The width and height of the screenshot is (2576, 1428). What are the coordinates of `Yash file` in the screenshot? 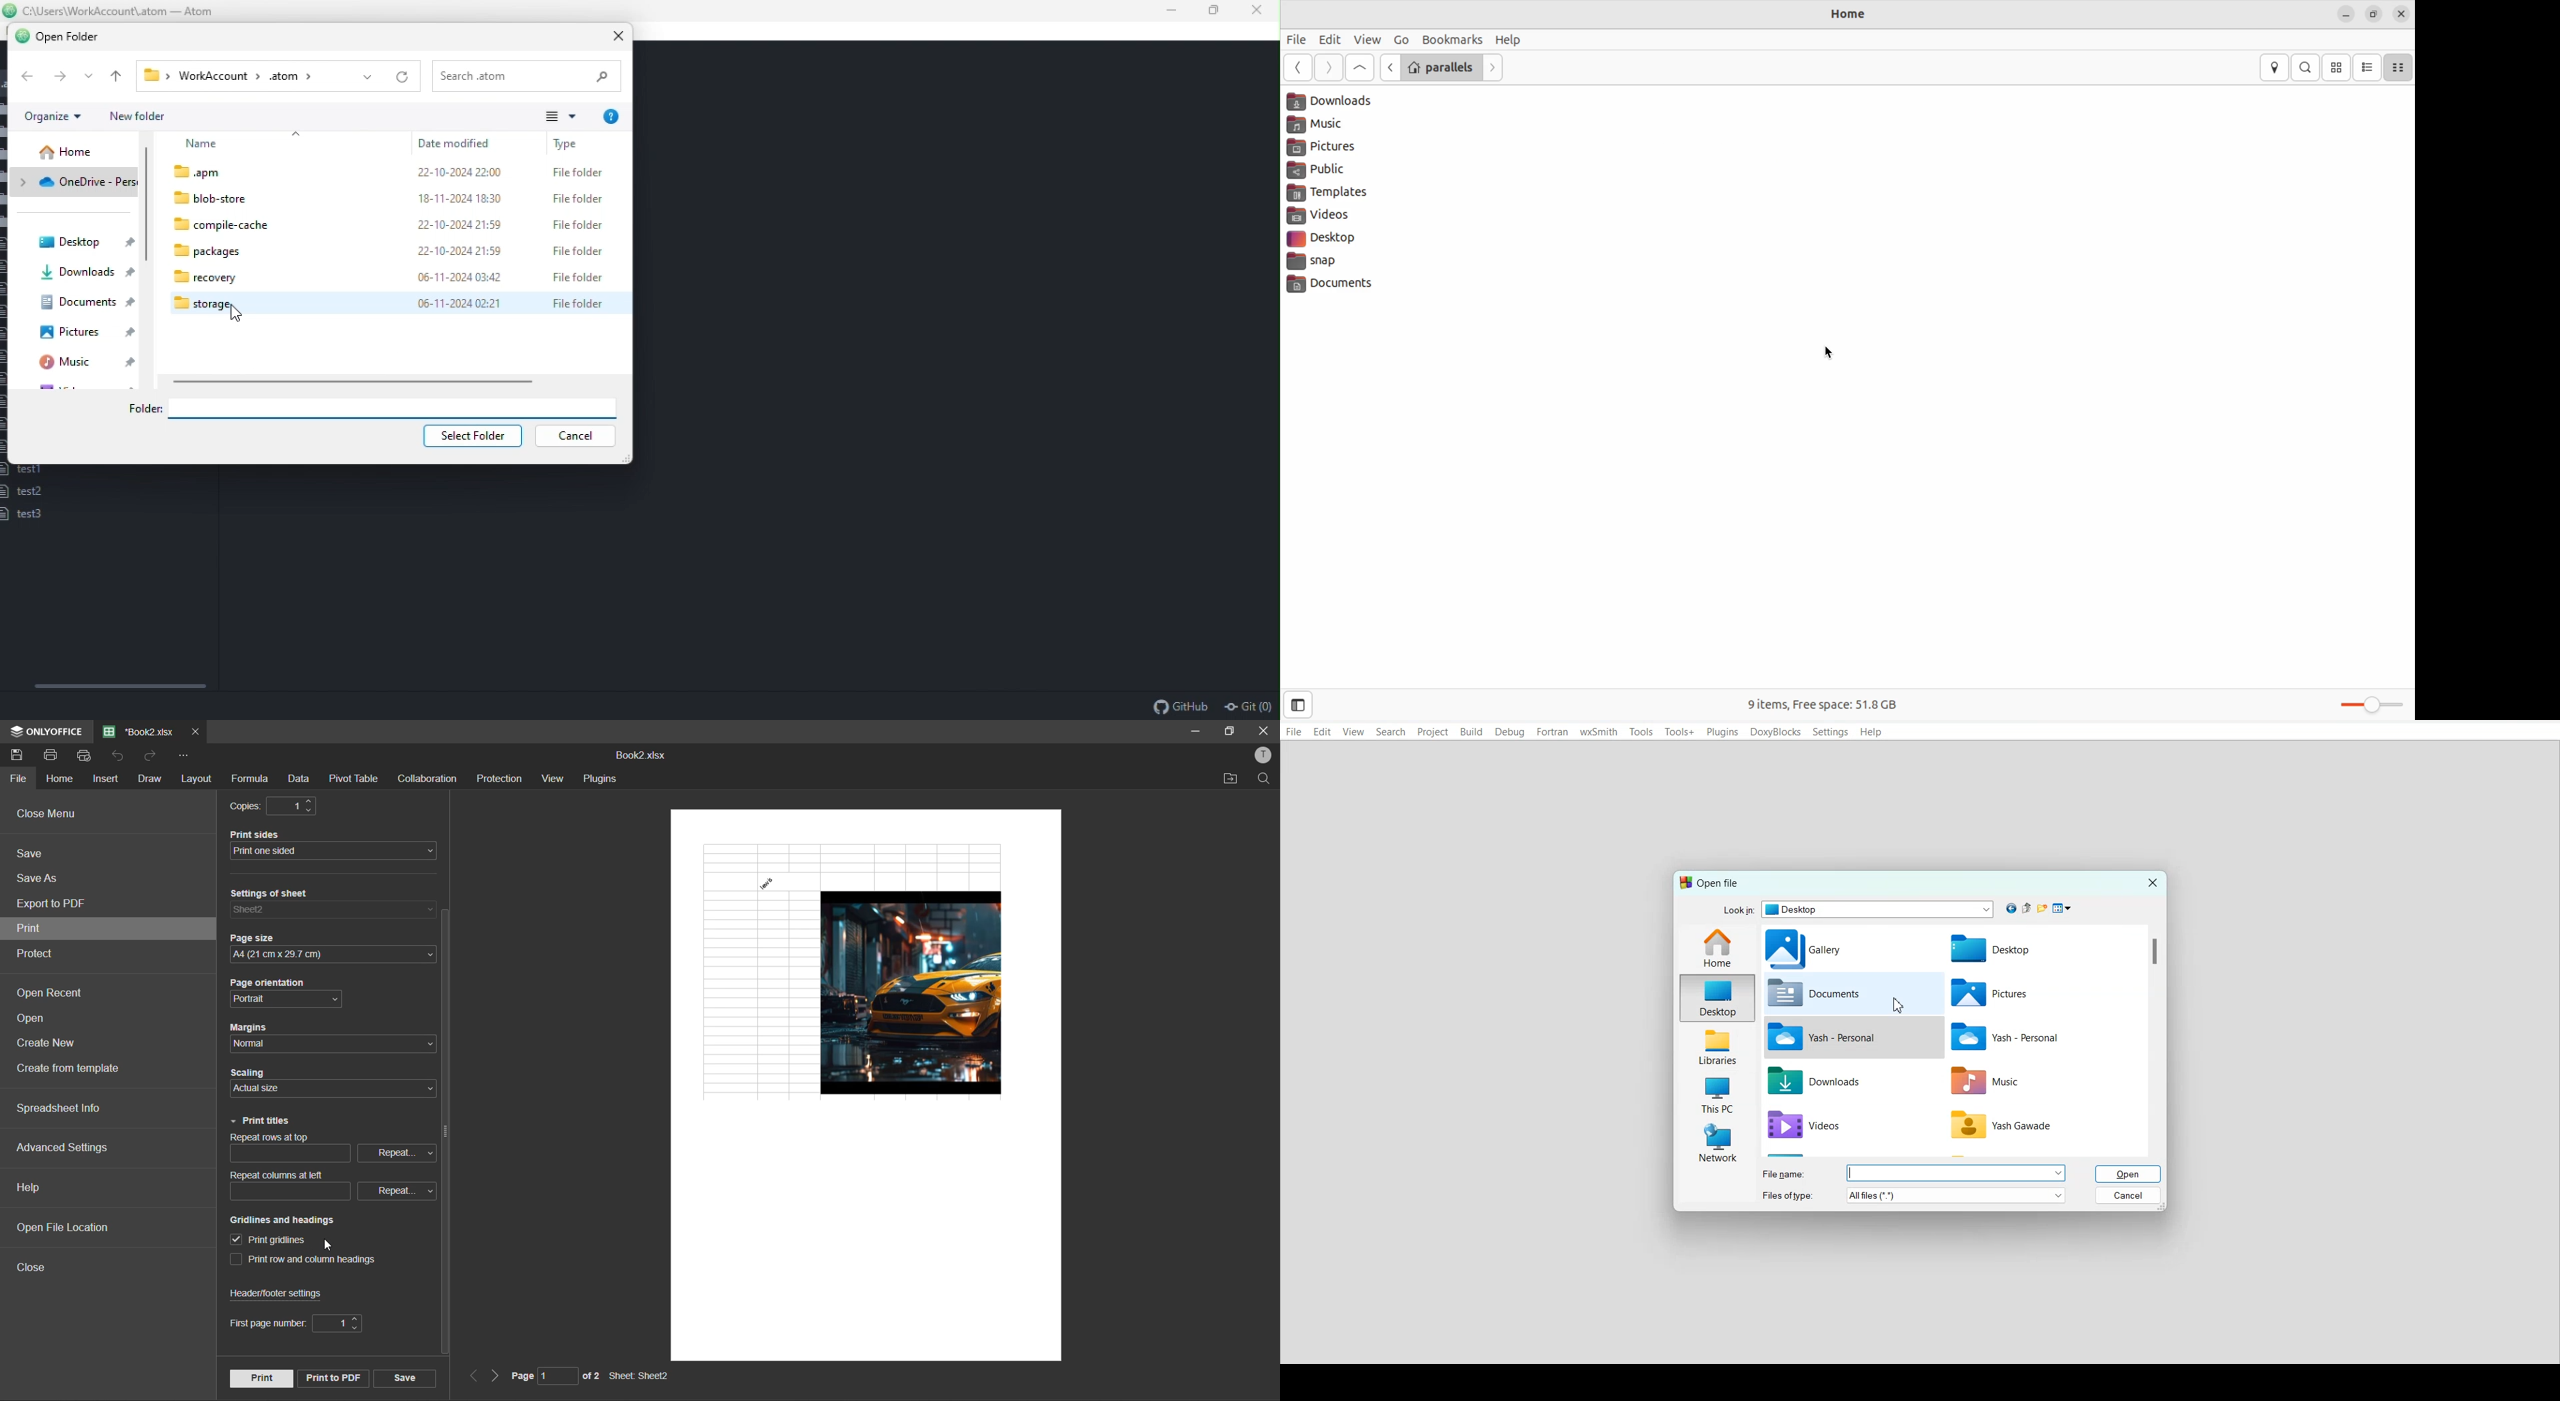 It's located at (1853, 1037).